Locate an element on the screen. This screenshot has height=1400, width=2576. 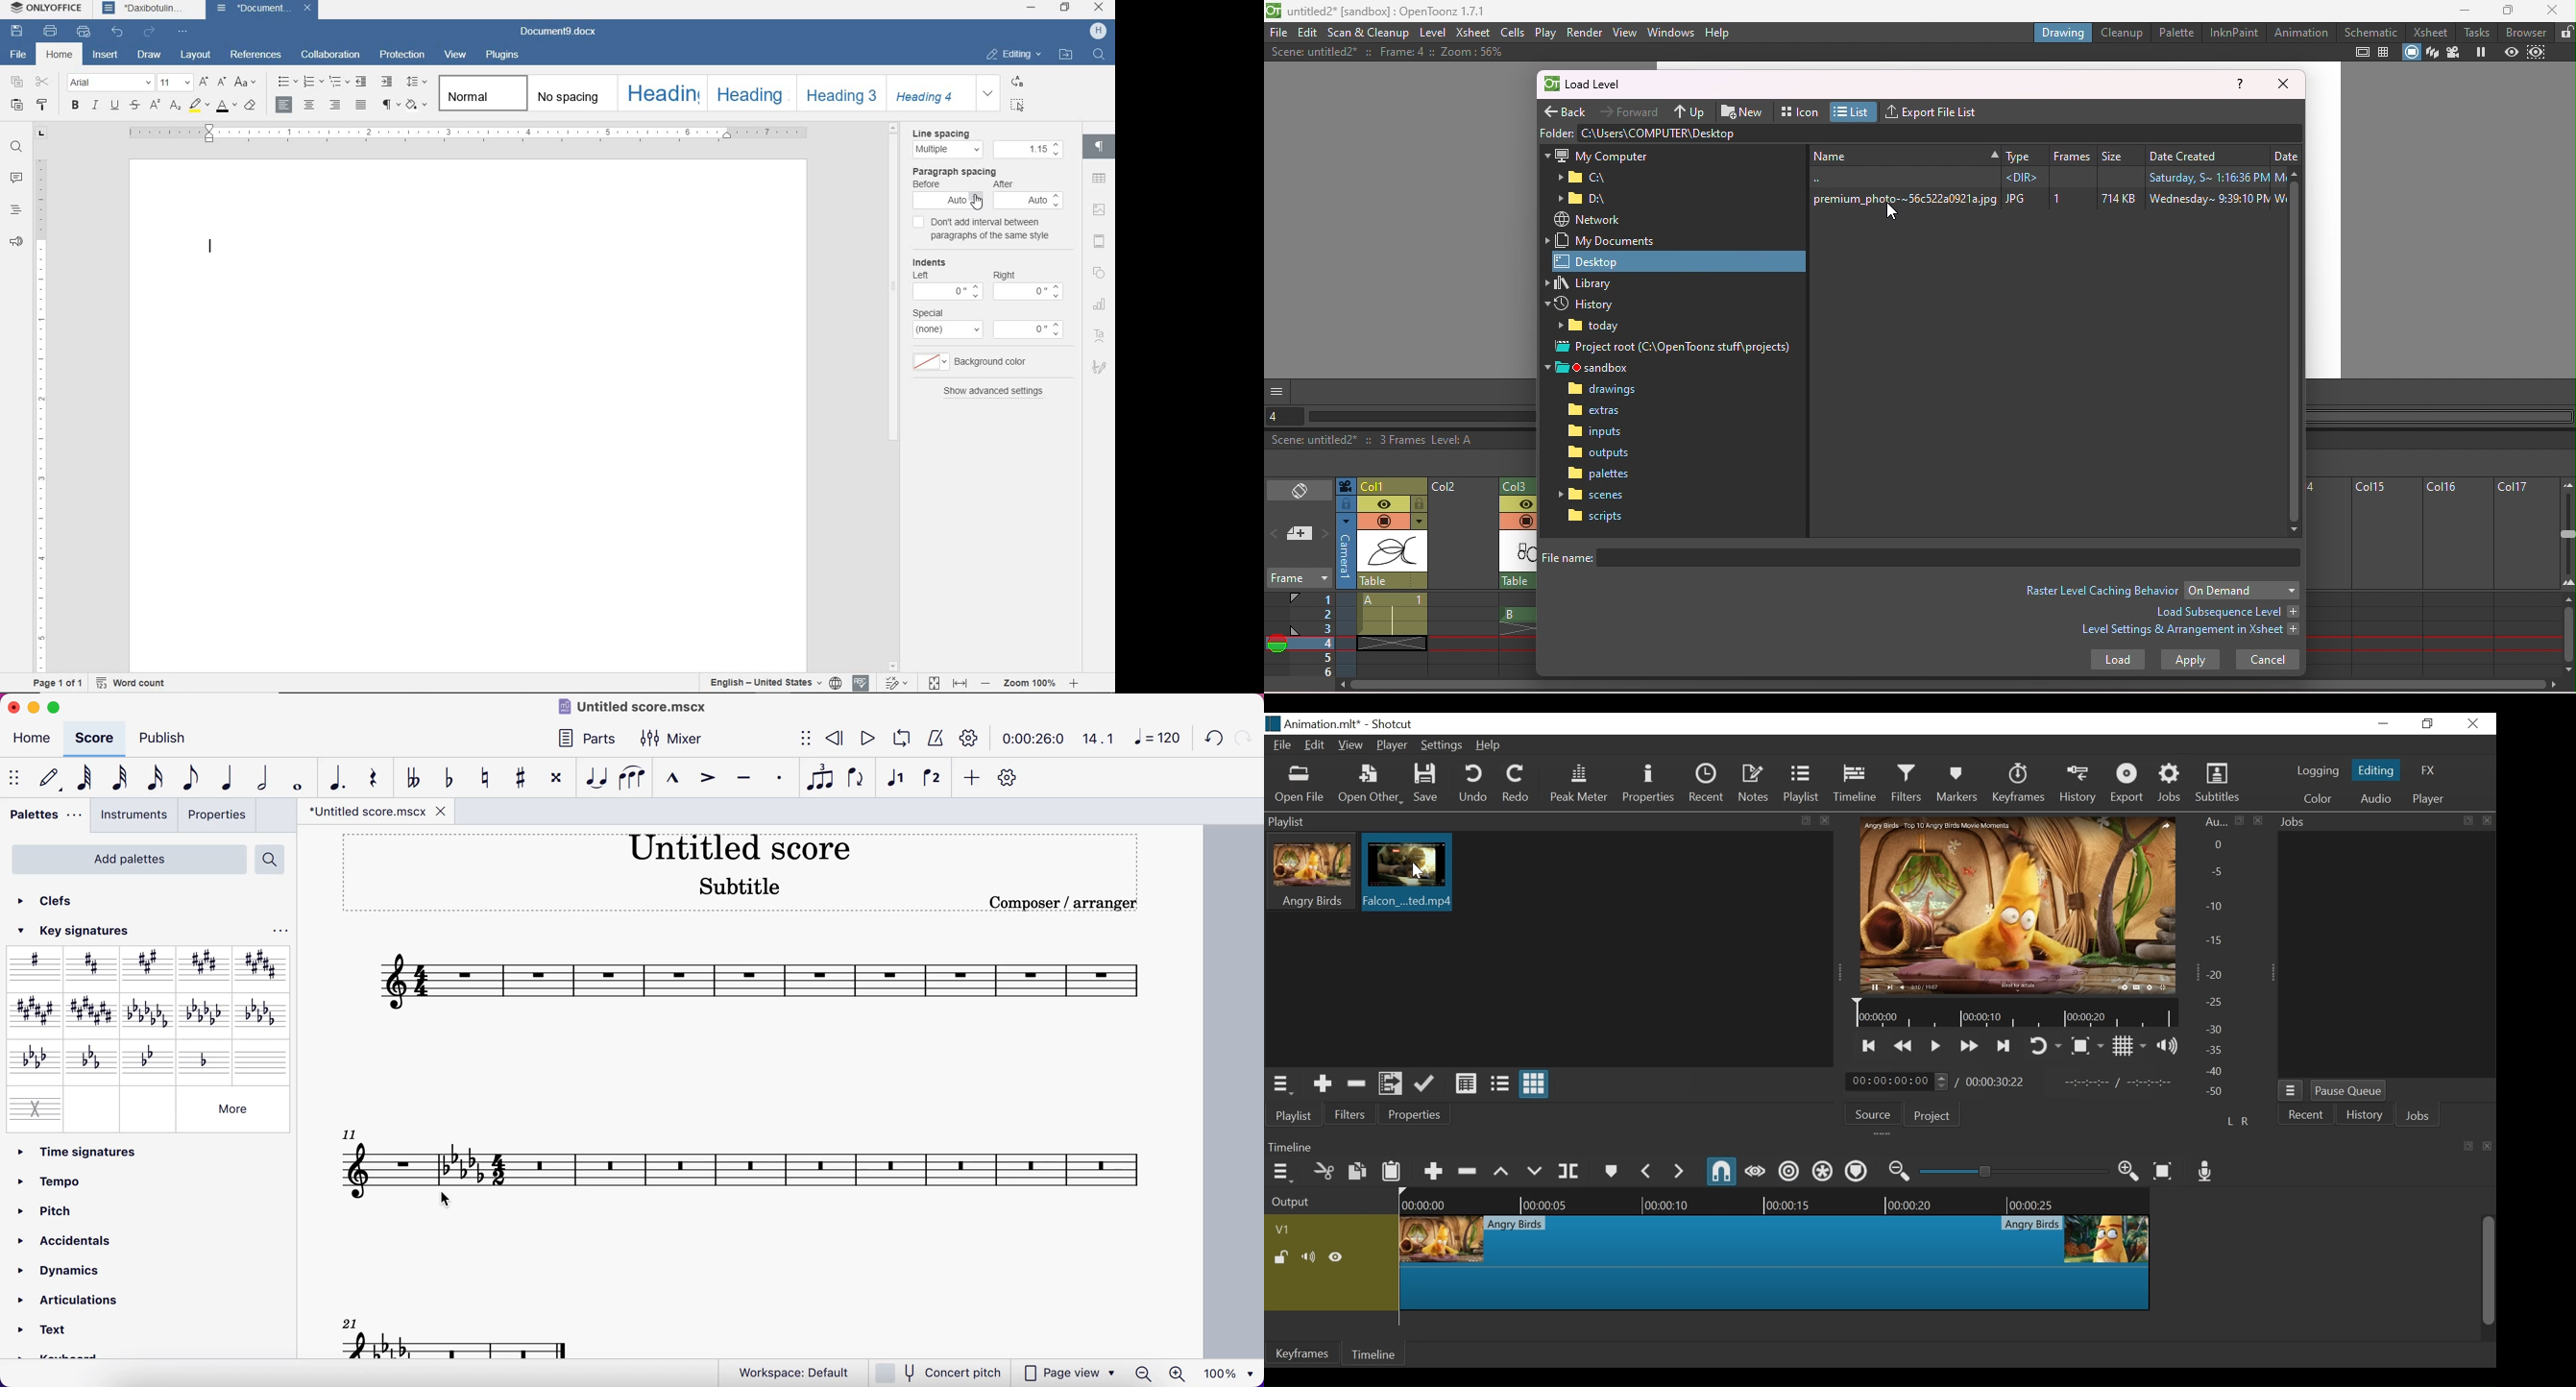
Schematic is located at coordinates (2371, 32).